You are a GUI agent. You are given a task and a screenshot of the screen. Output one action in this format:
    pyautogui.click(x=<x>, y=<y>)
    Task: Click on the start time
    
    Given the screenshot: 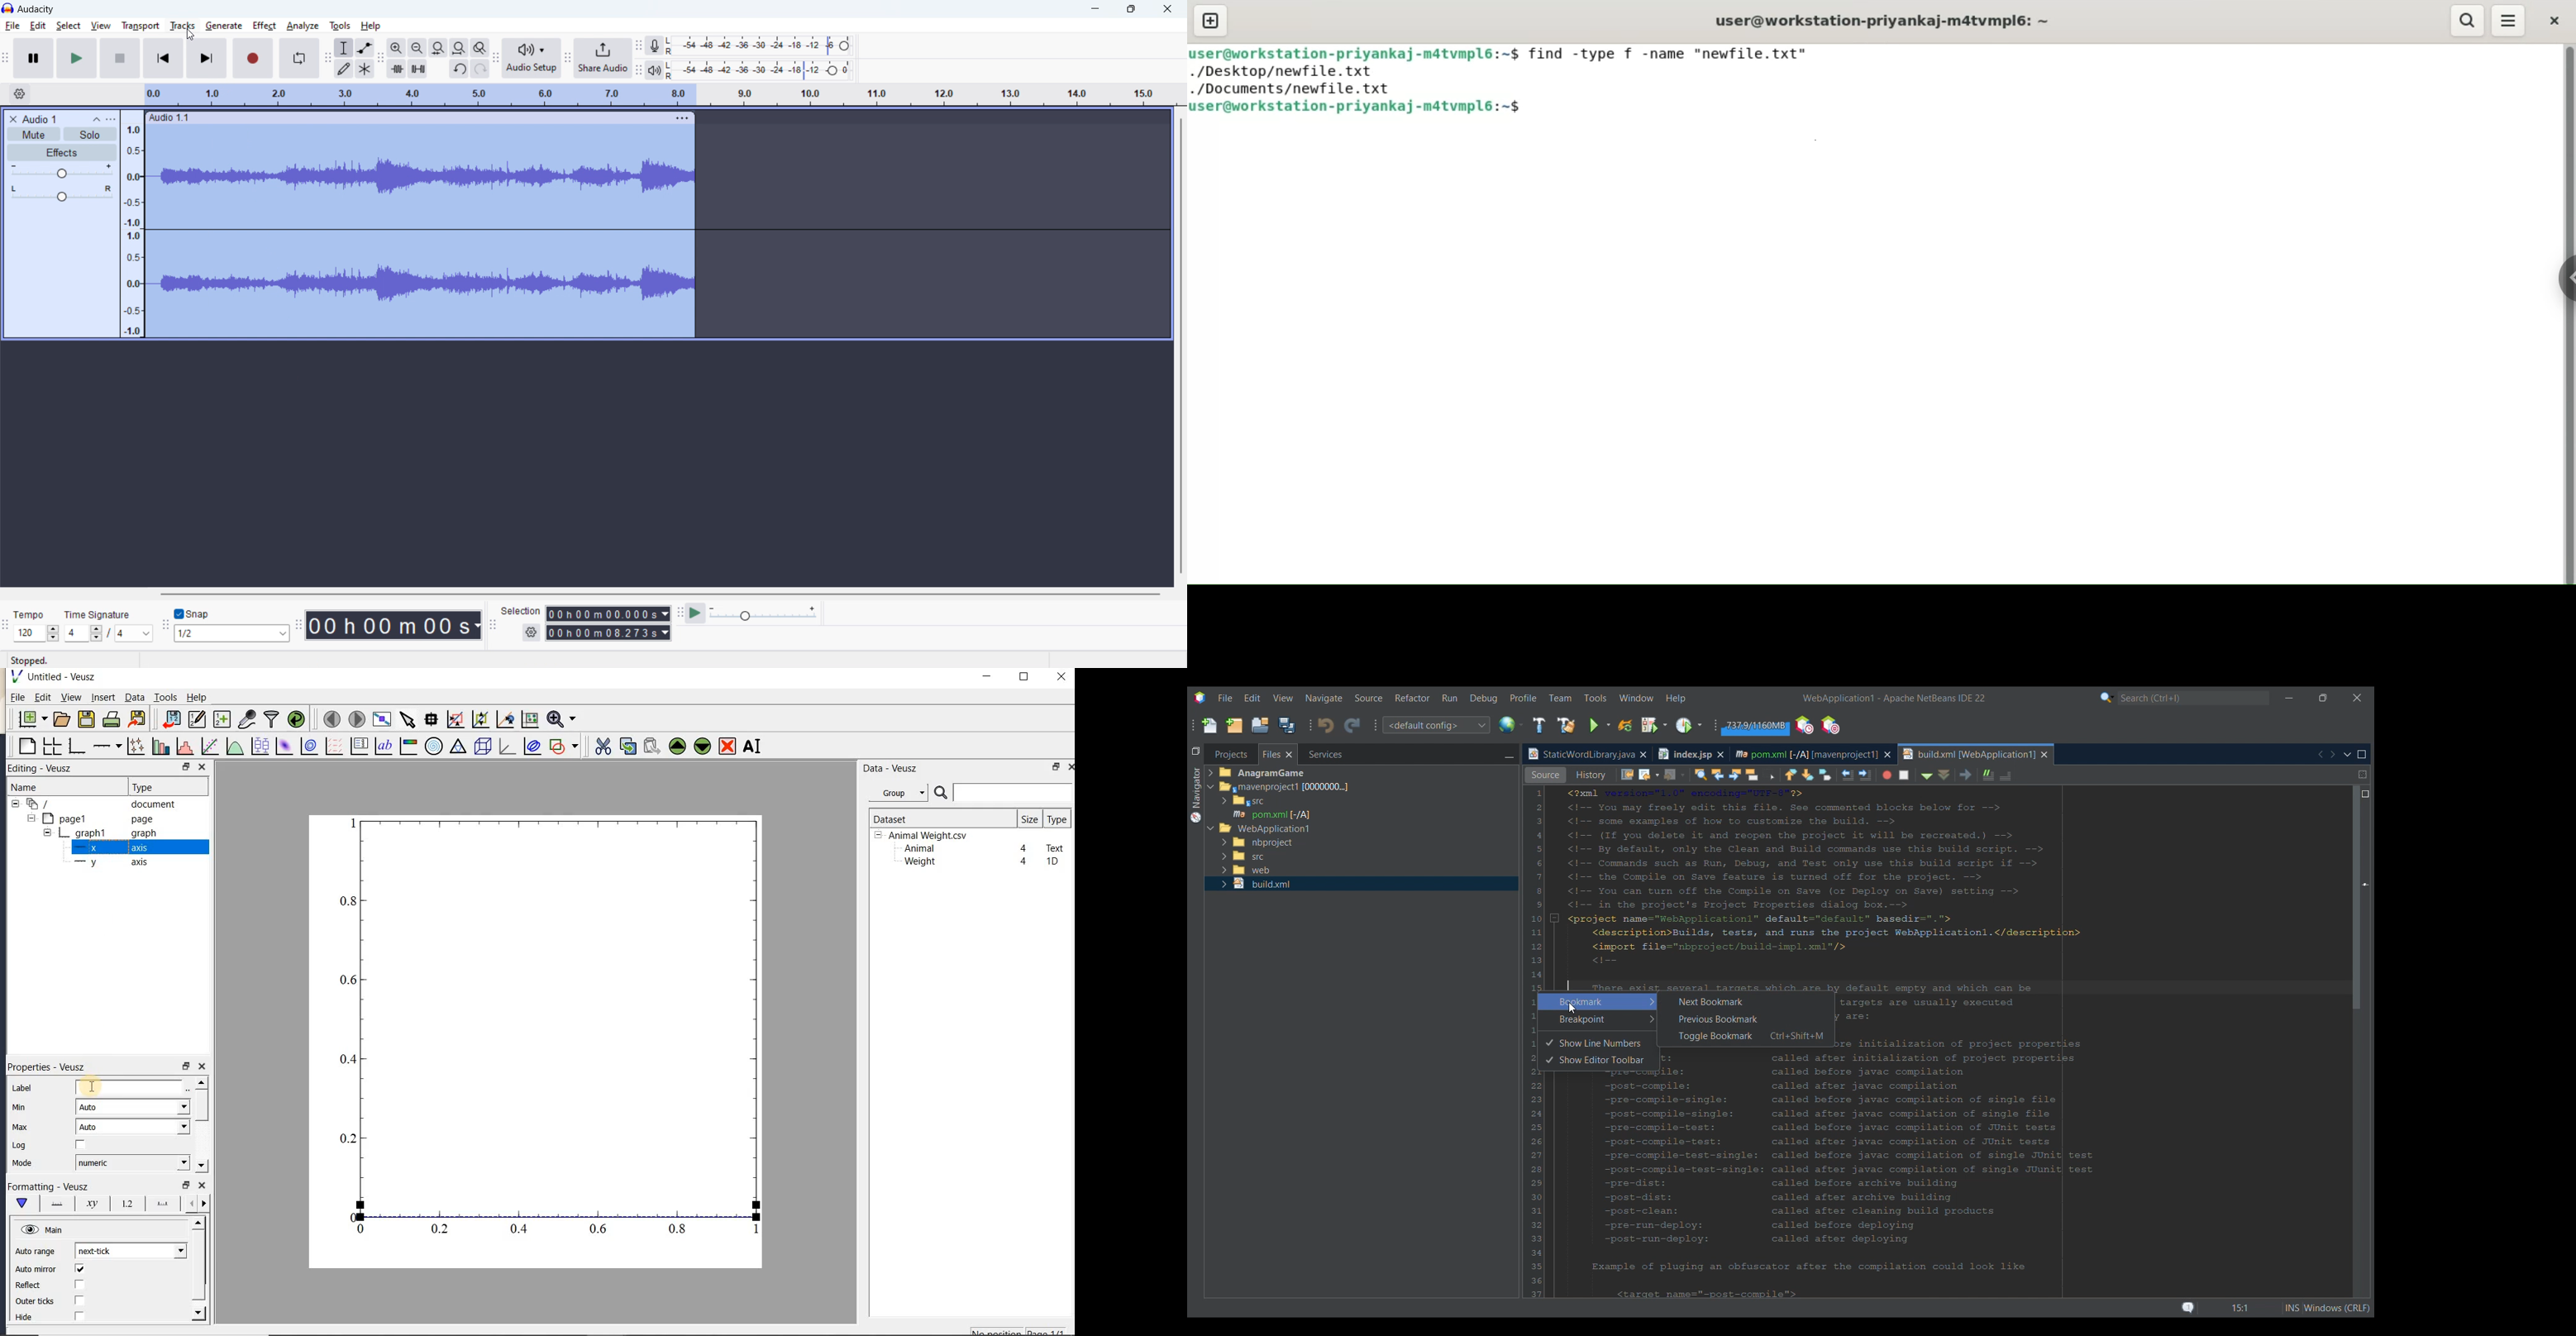 What is the action you would take?
    pyautogui.click(x=608, y=614)
    